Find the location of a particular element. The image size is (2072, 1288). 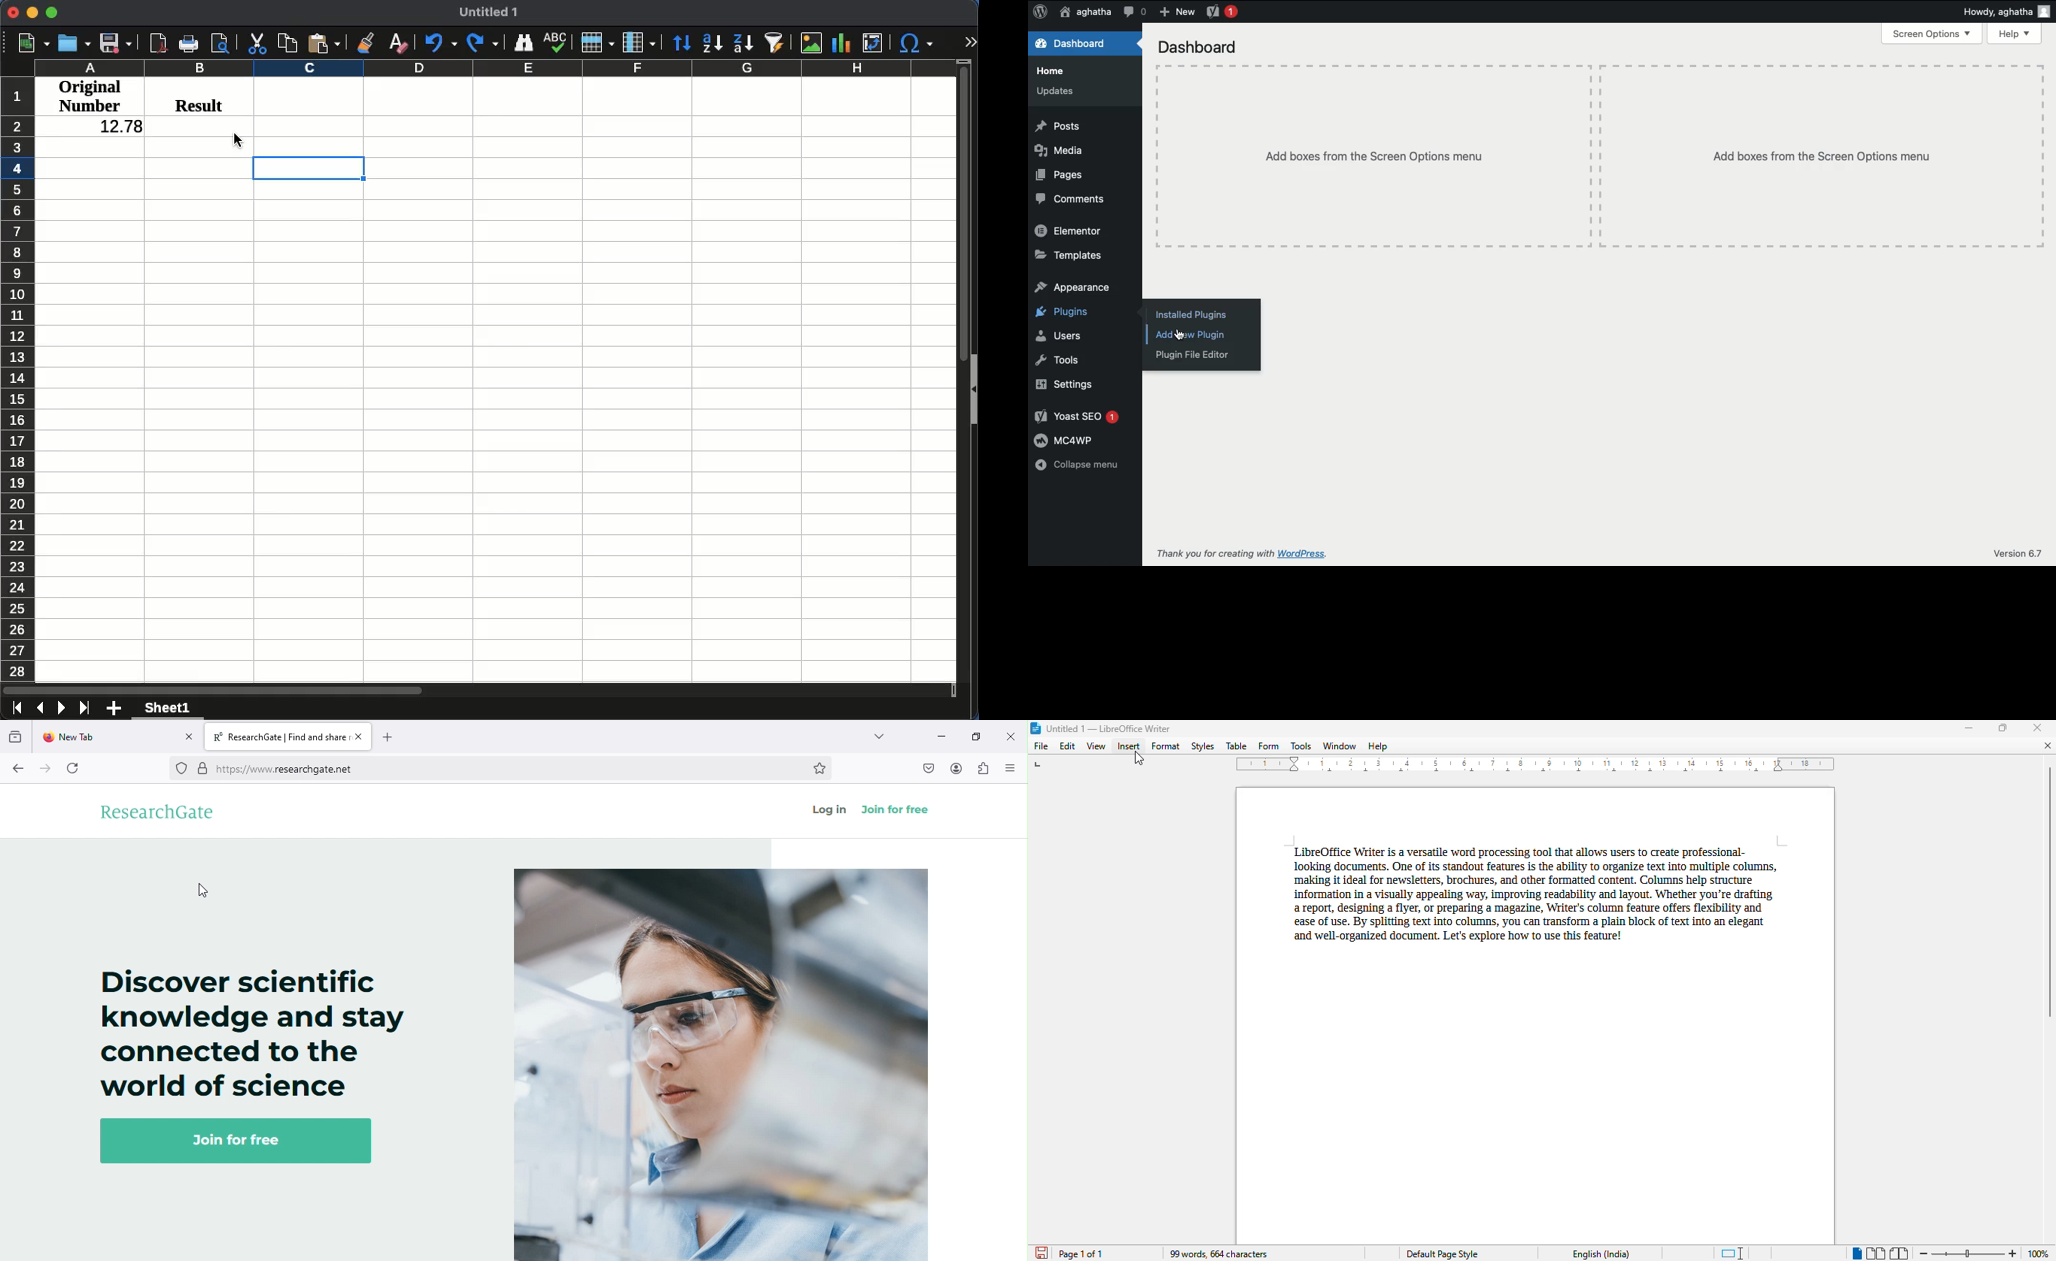

MC4WP is located at coordinates (1067, 442).